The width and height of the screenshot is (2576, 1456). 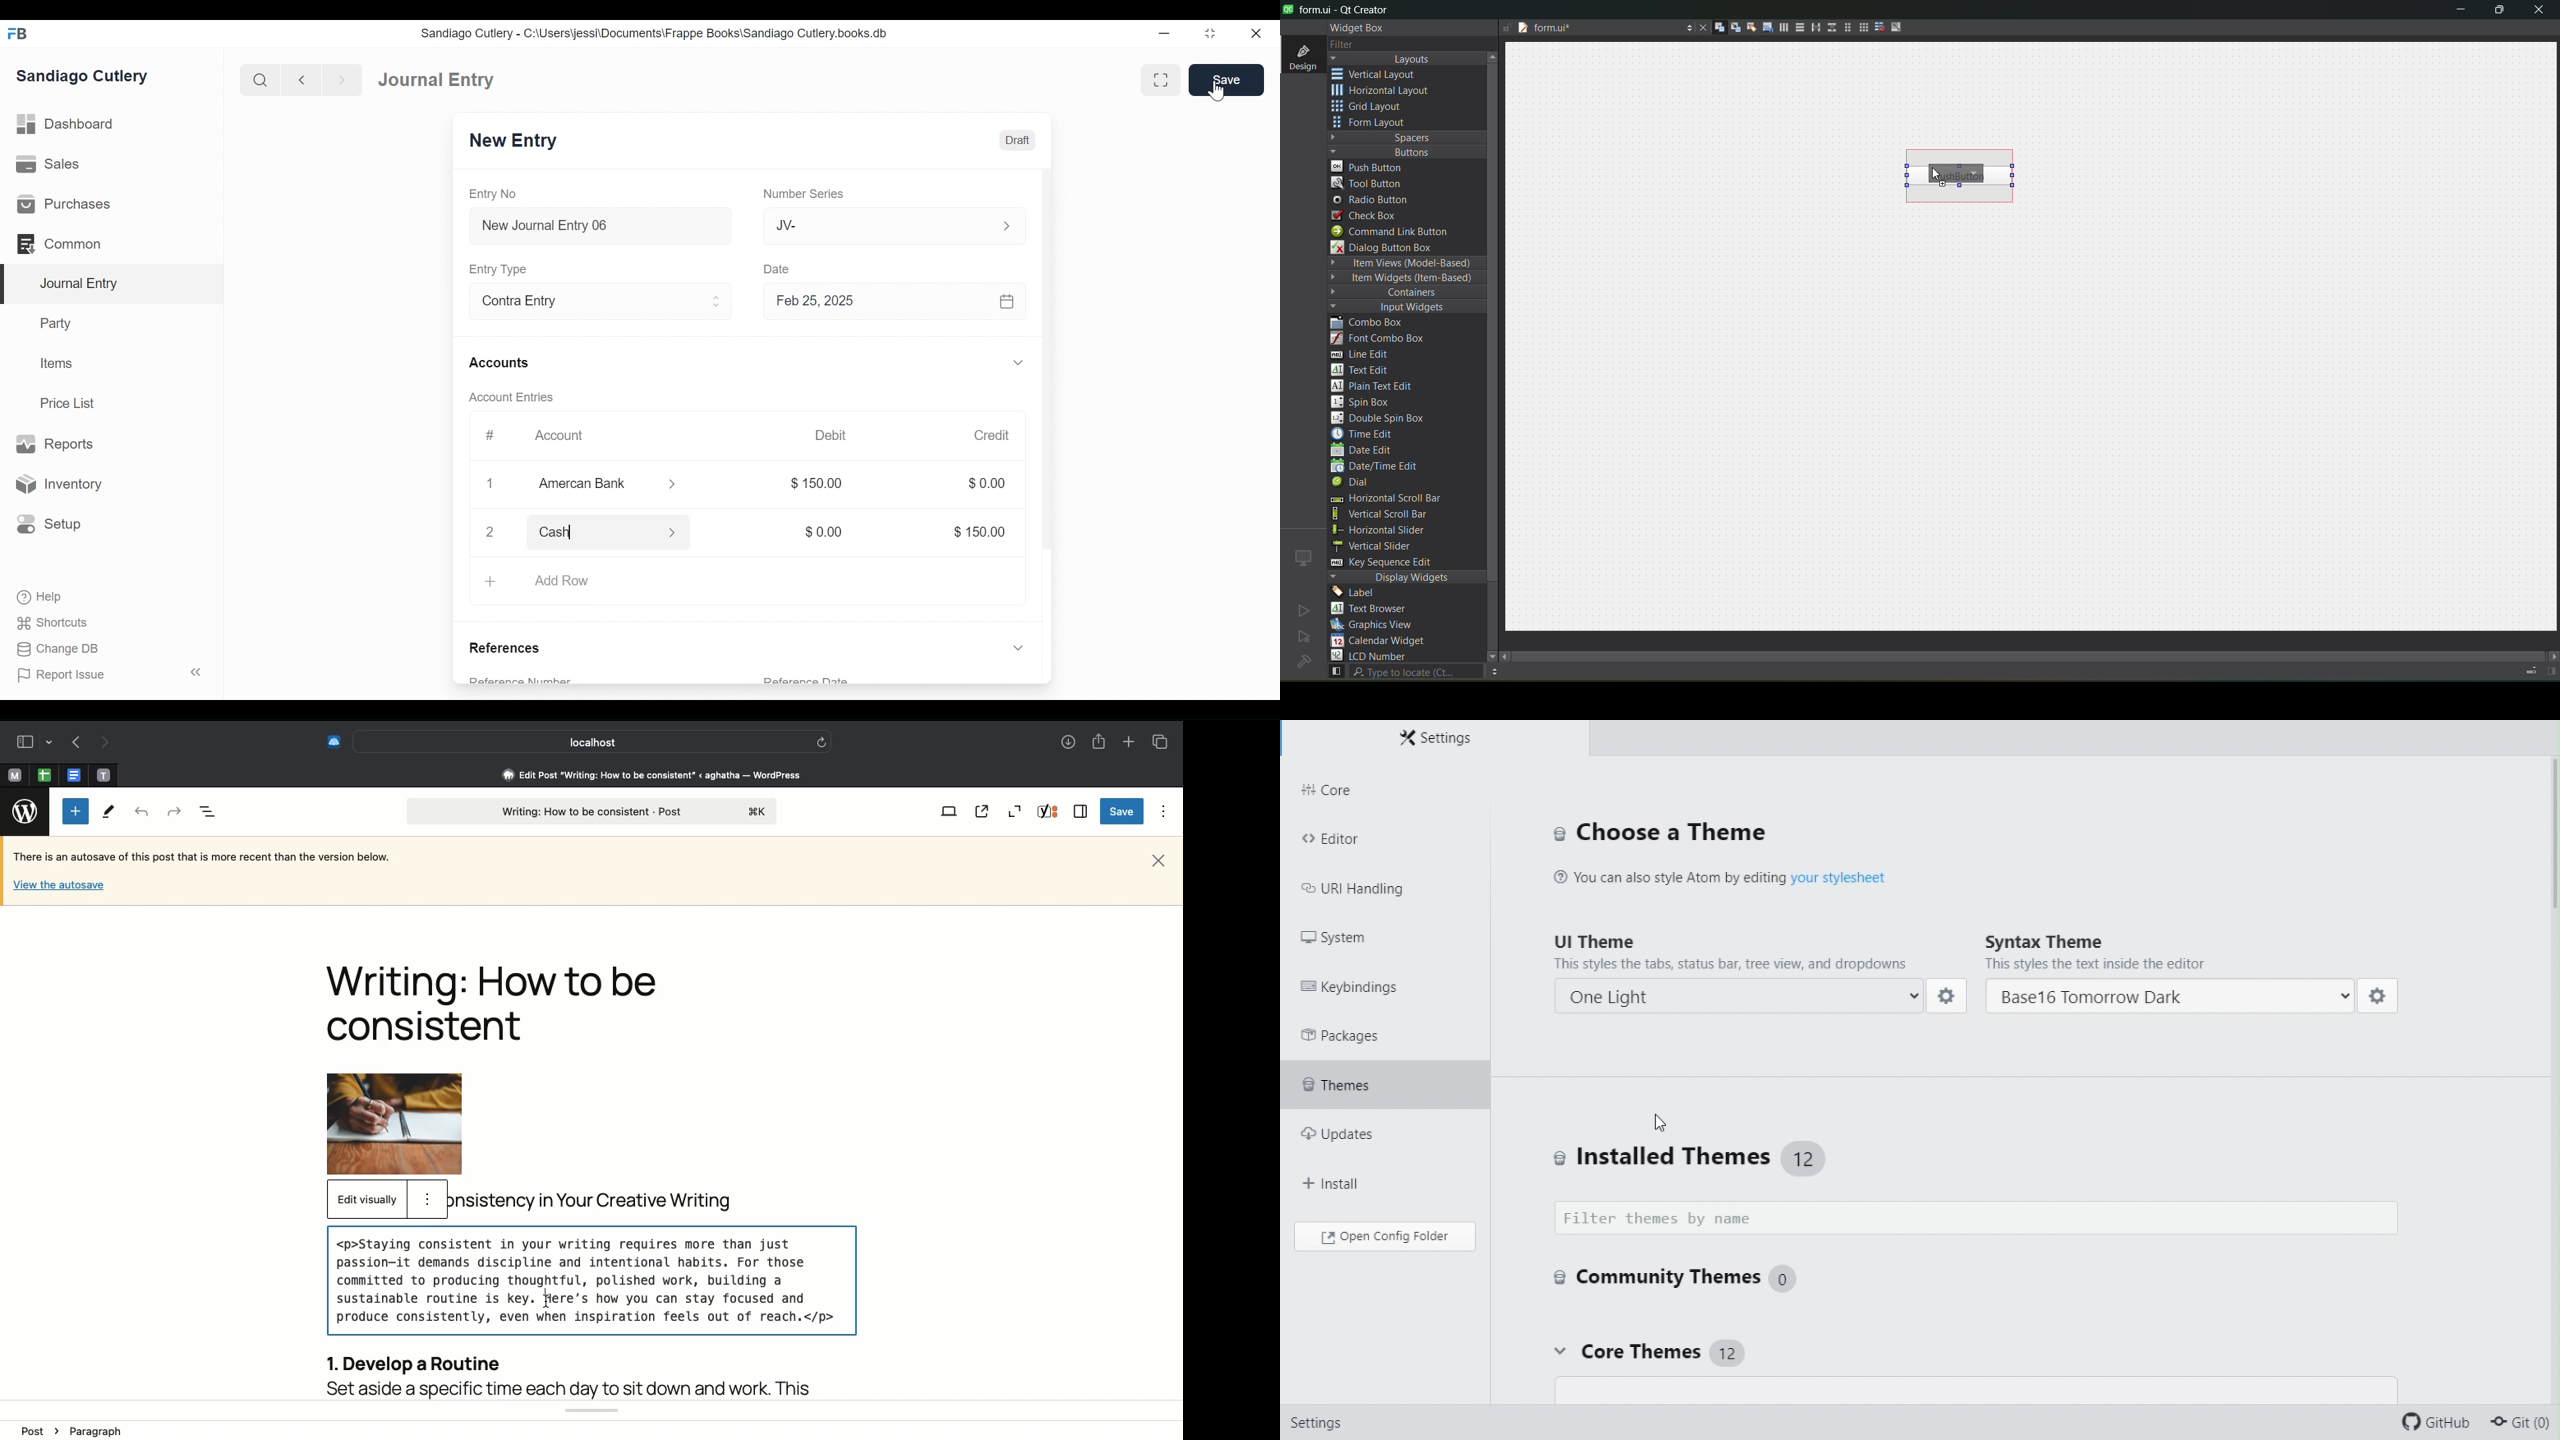 I want to click on edit tab, so click(x=1763, y=29).